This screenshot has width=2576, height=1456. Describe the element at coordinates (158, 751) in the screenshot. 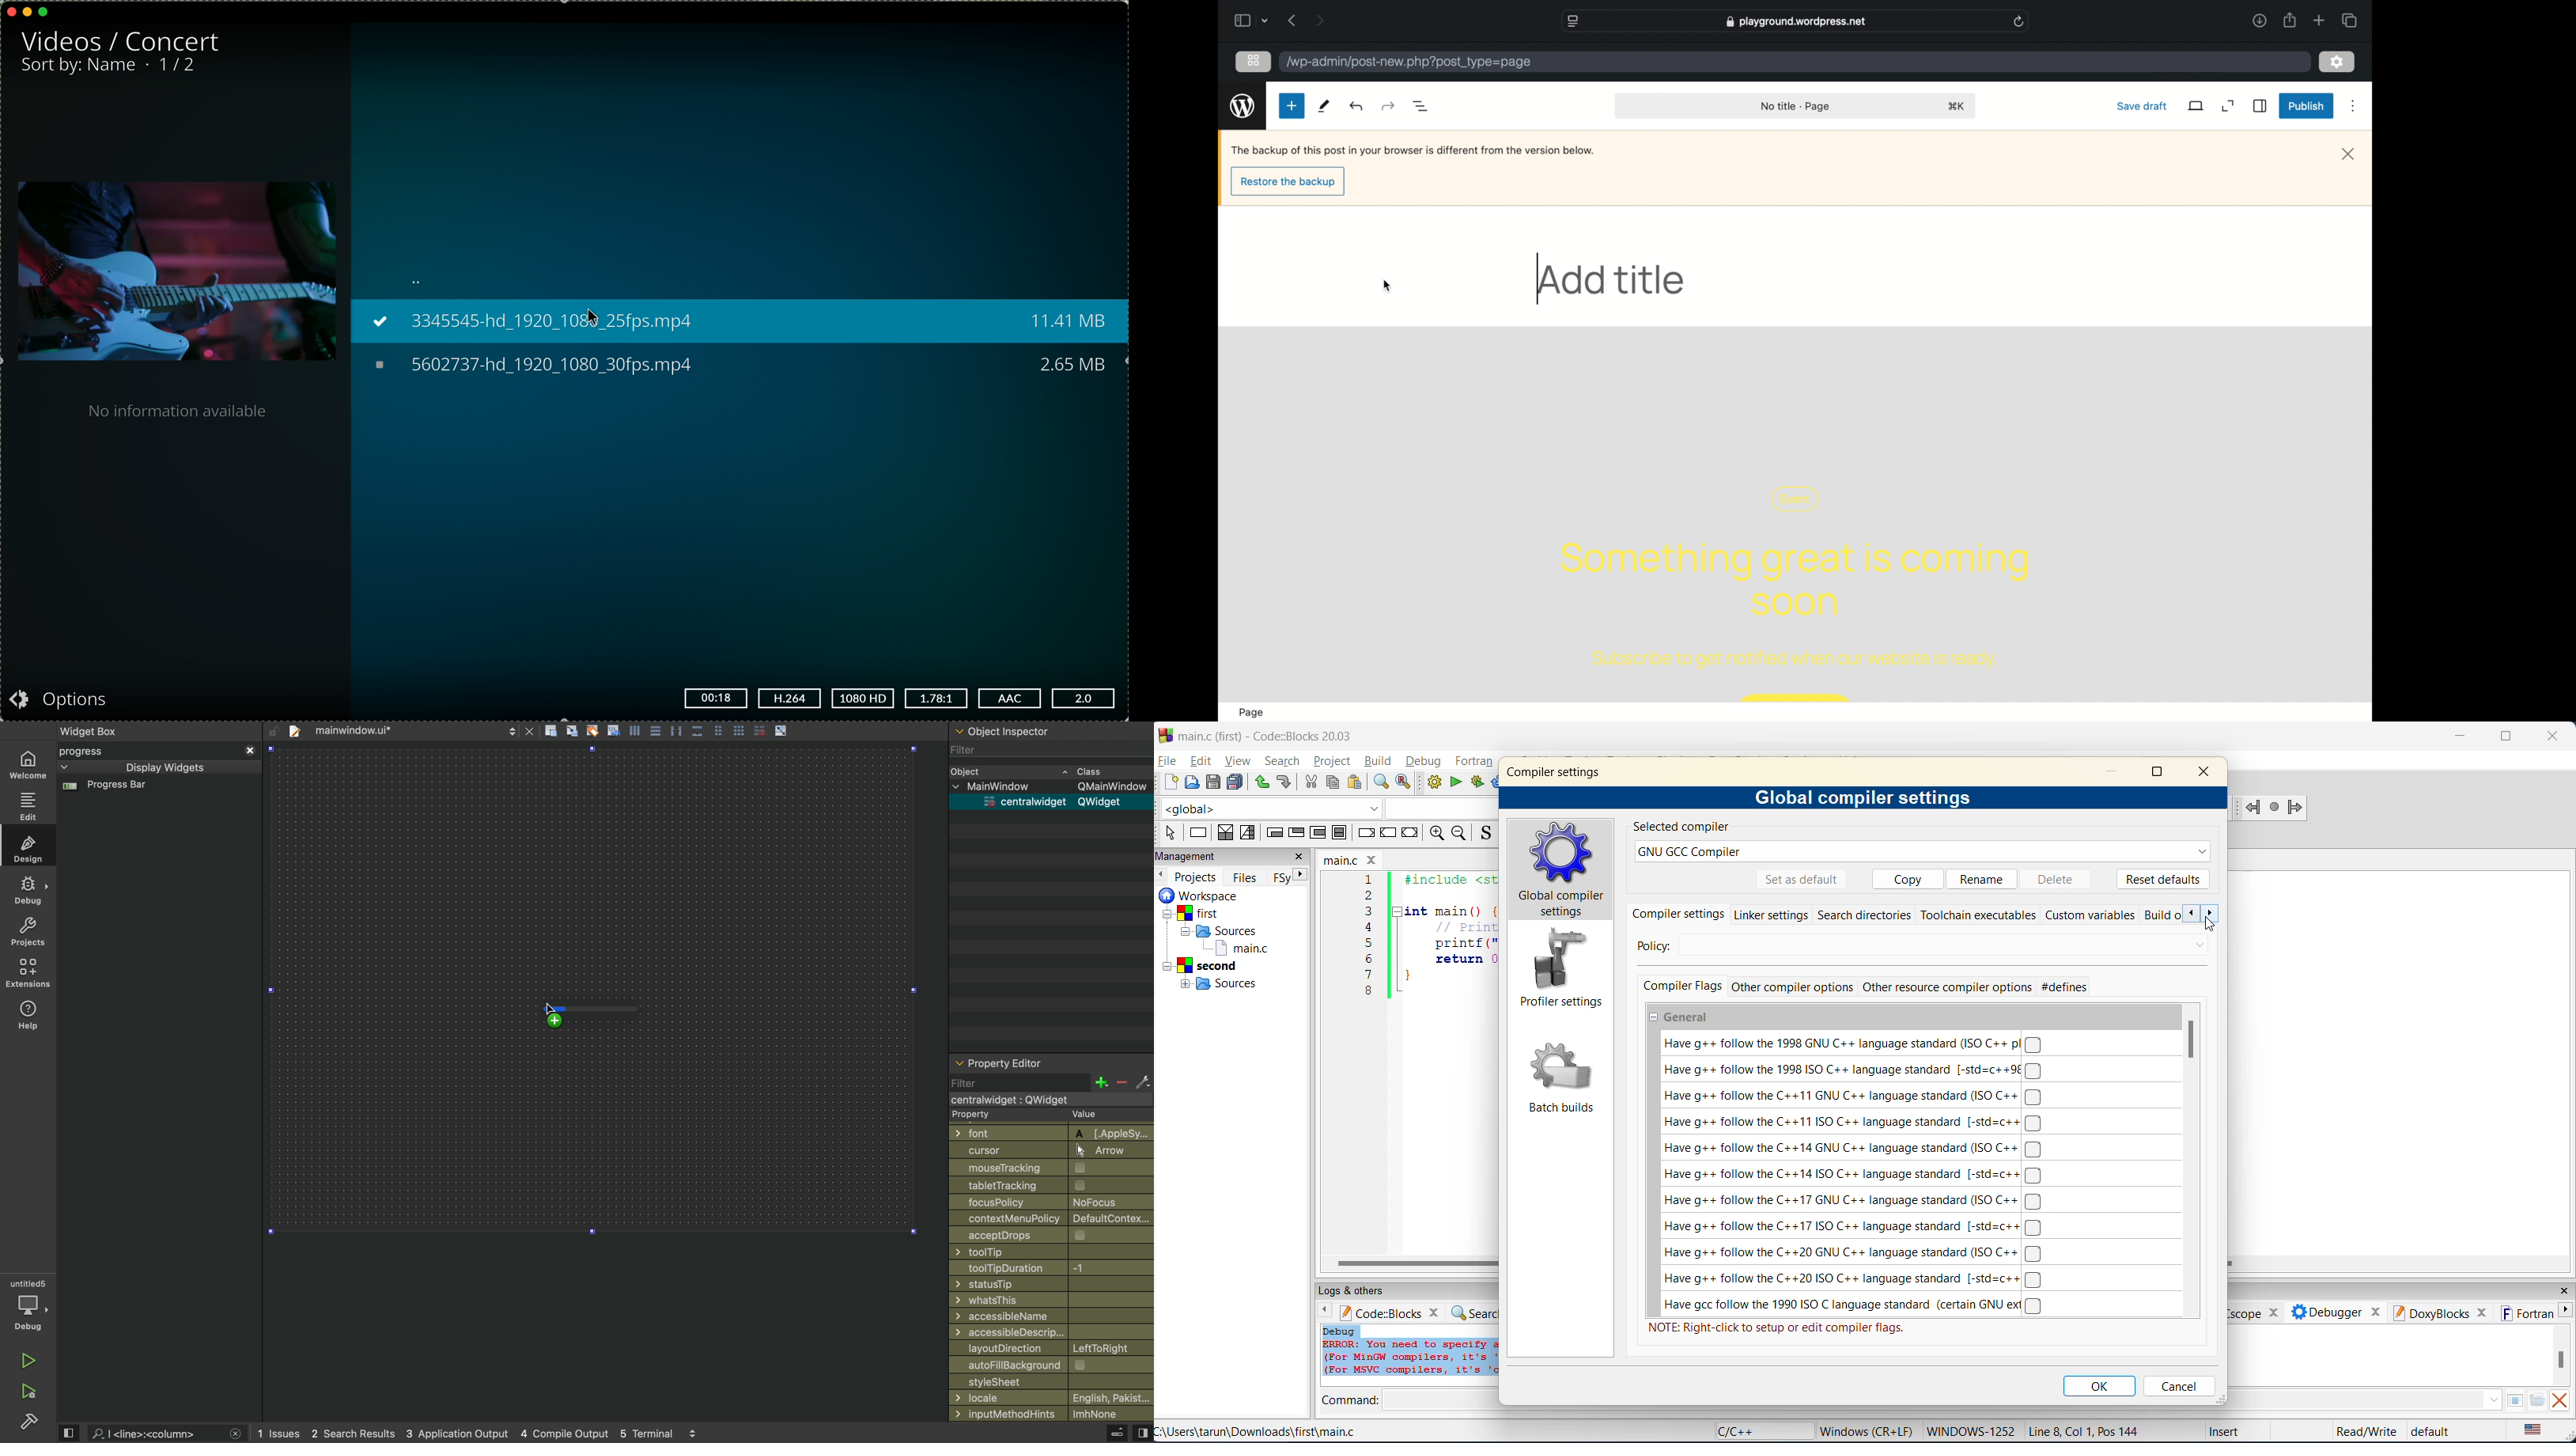

I see `progress` at that location.